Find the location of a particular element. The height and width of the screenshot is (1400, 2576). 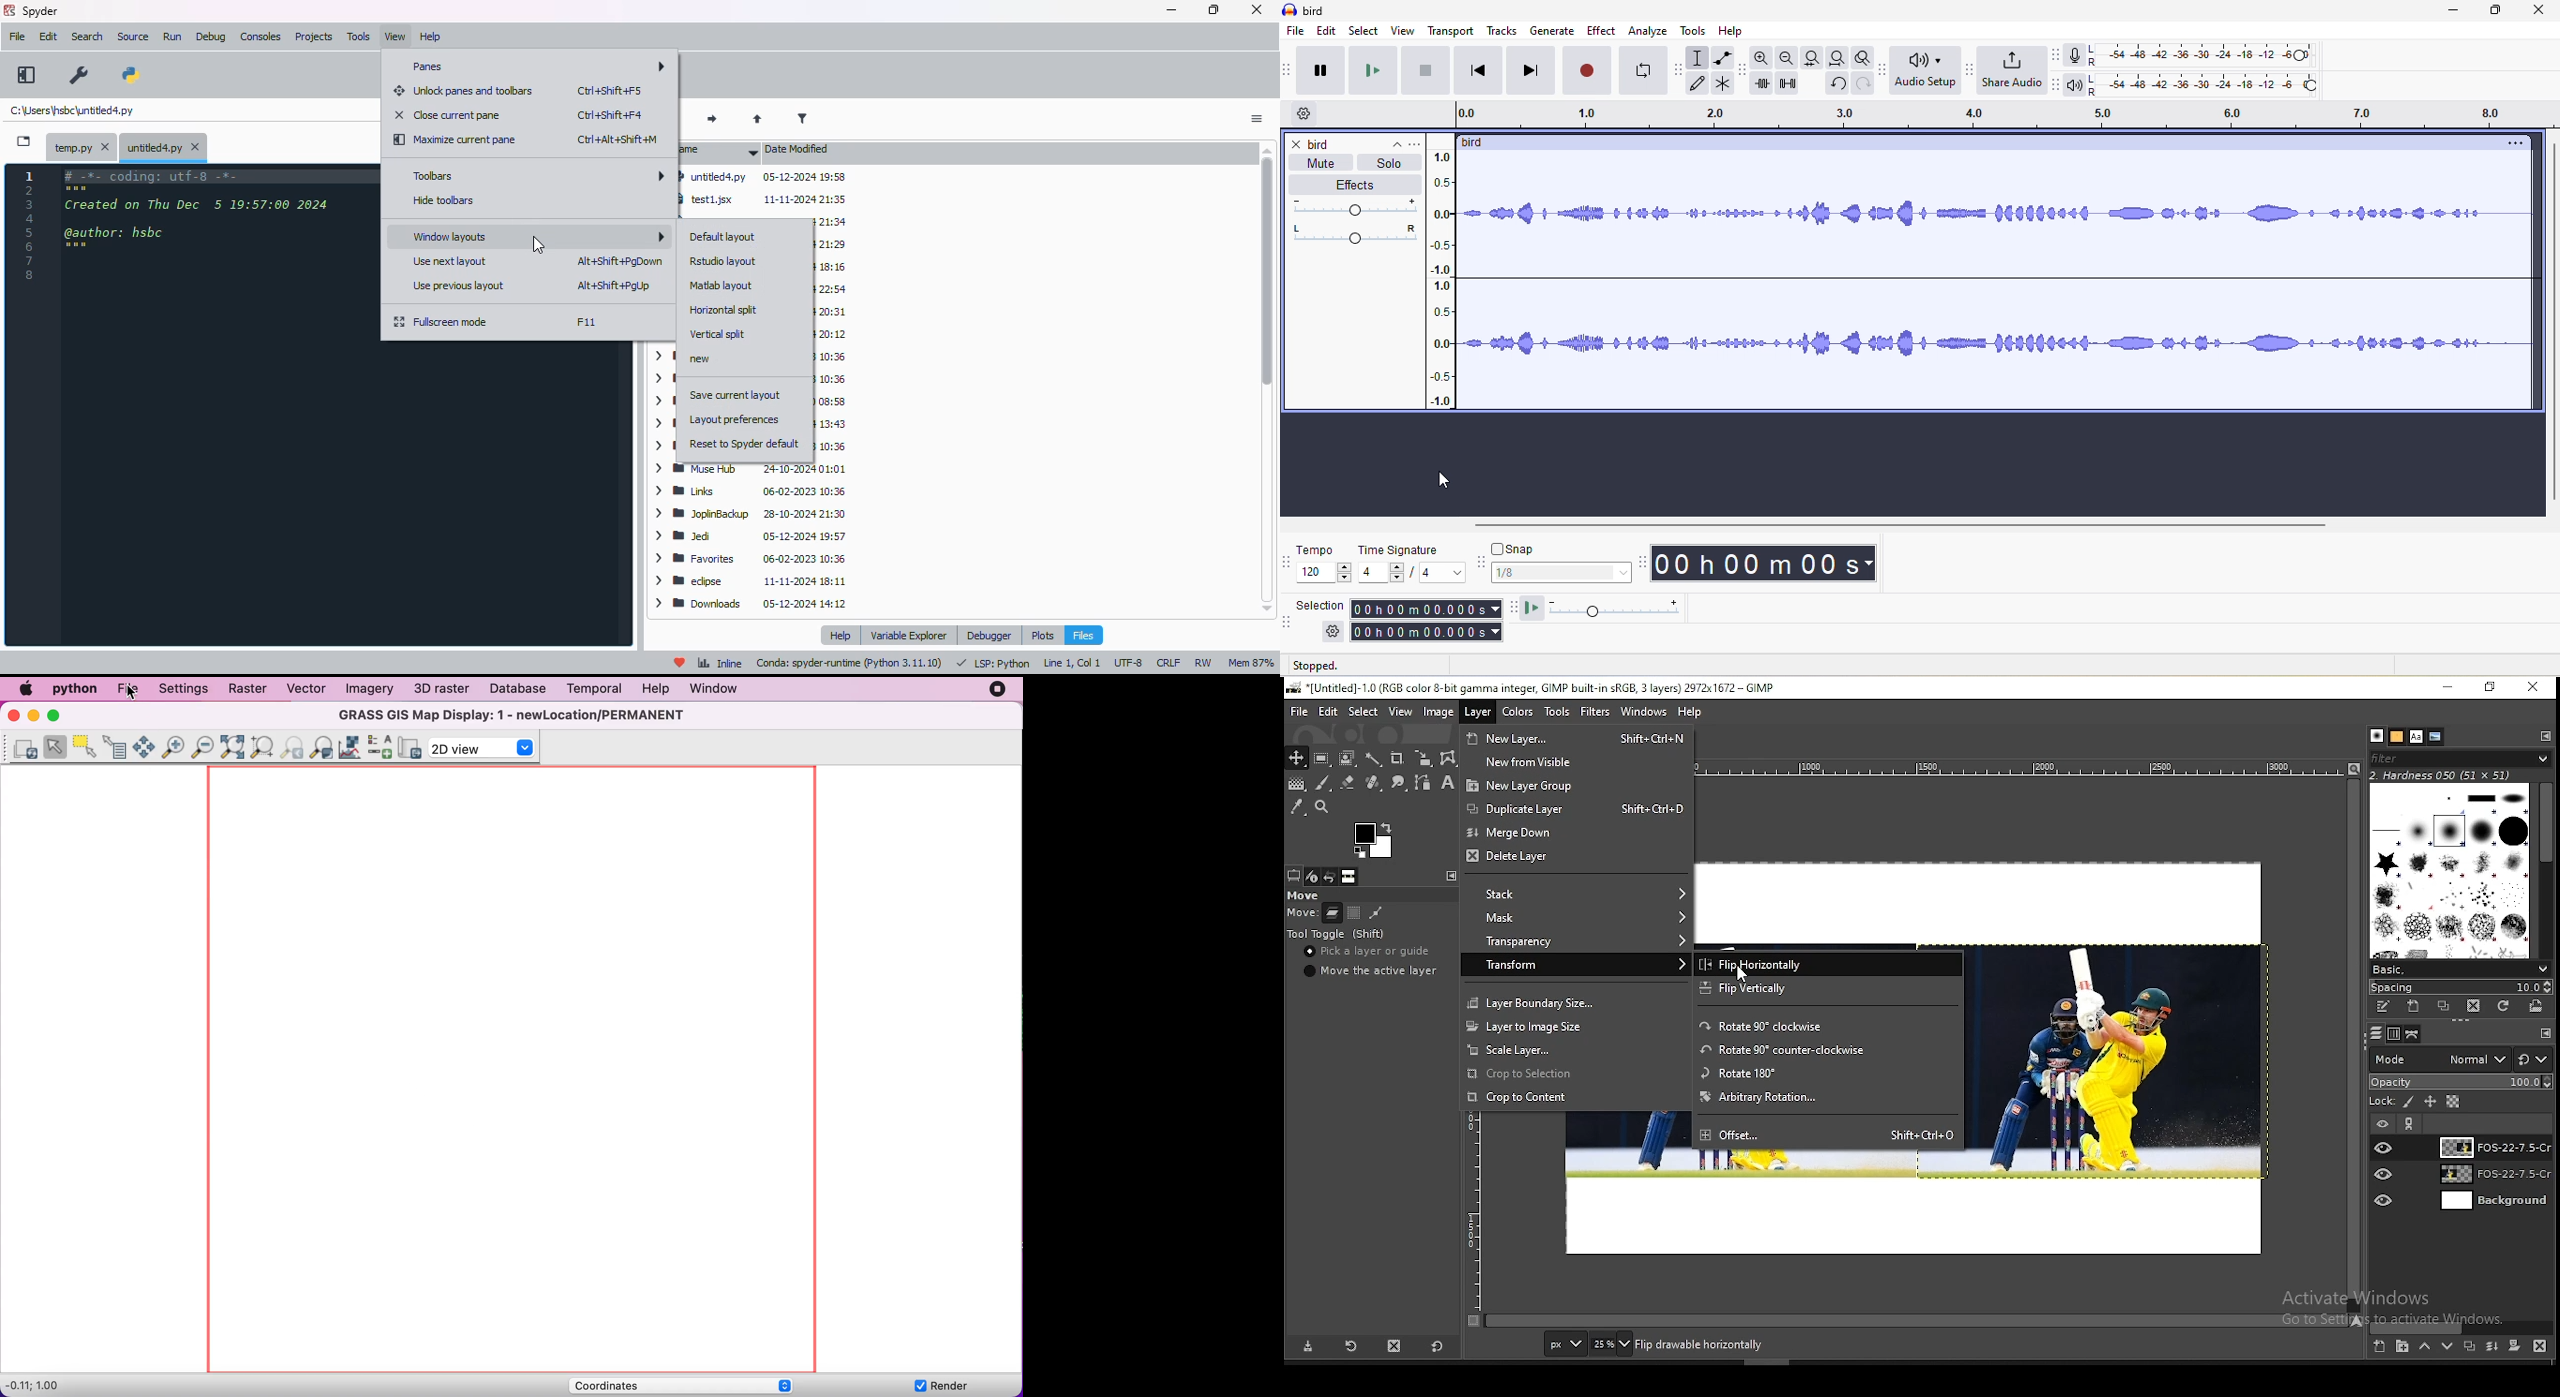

name is located at coordinates (718, 151).